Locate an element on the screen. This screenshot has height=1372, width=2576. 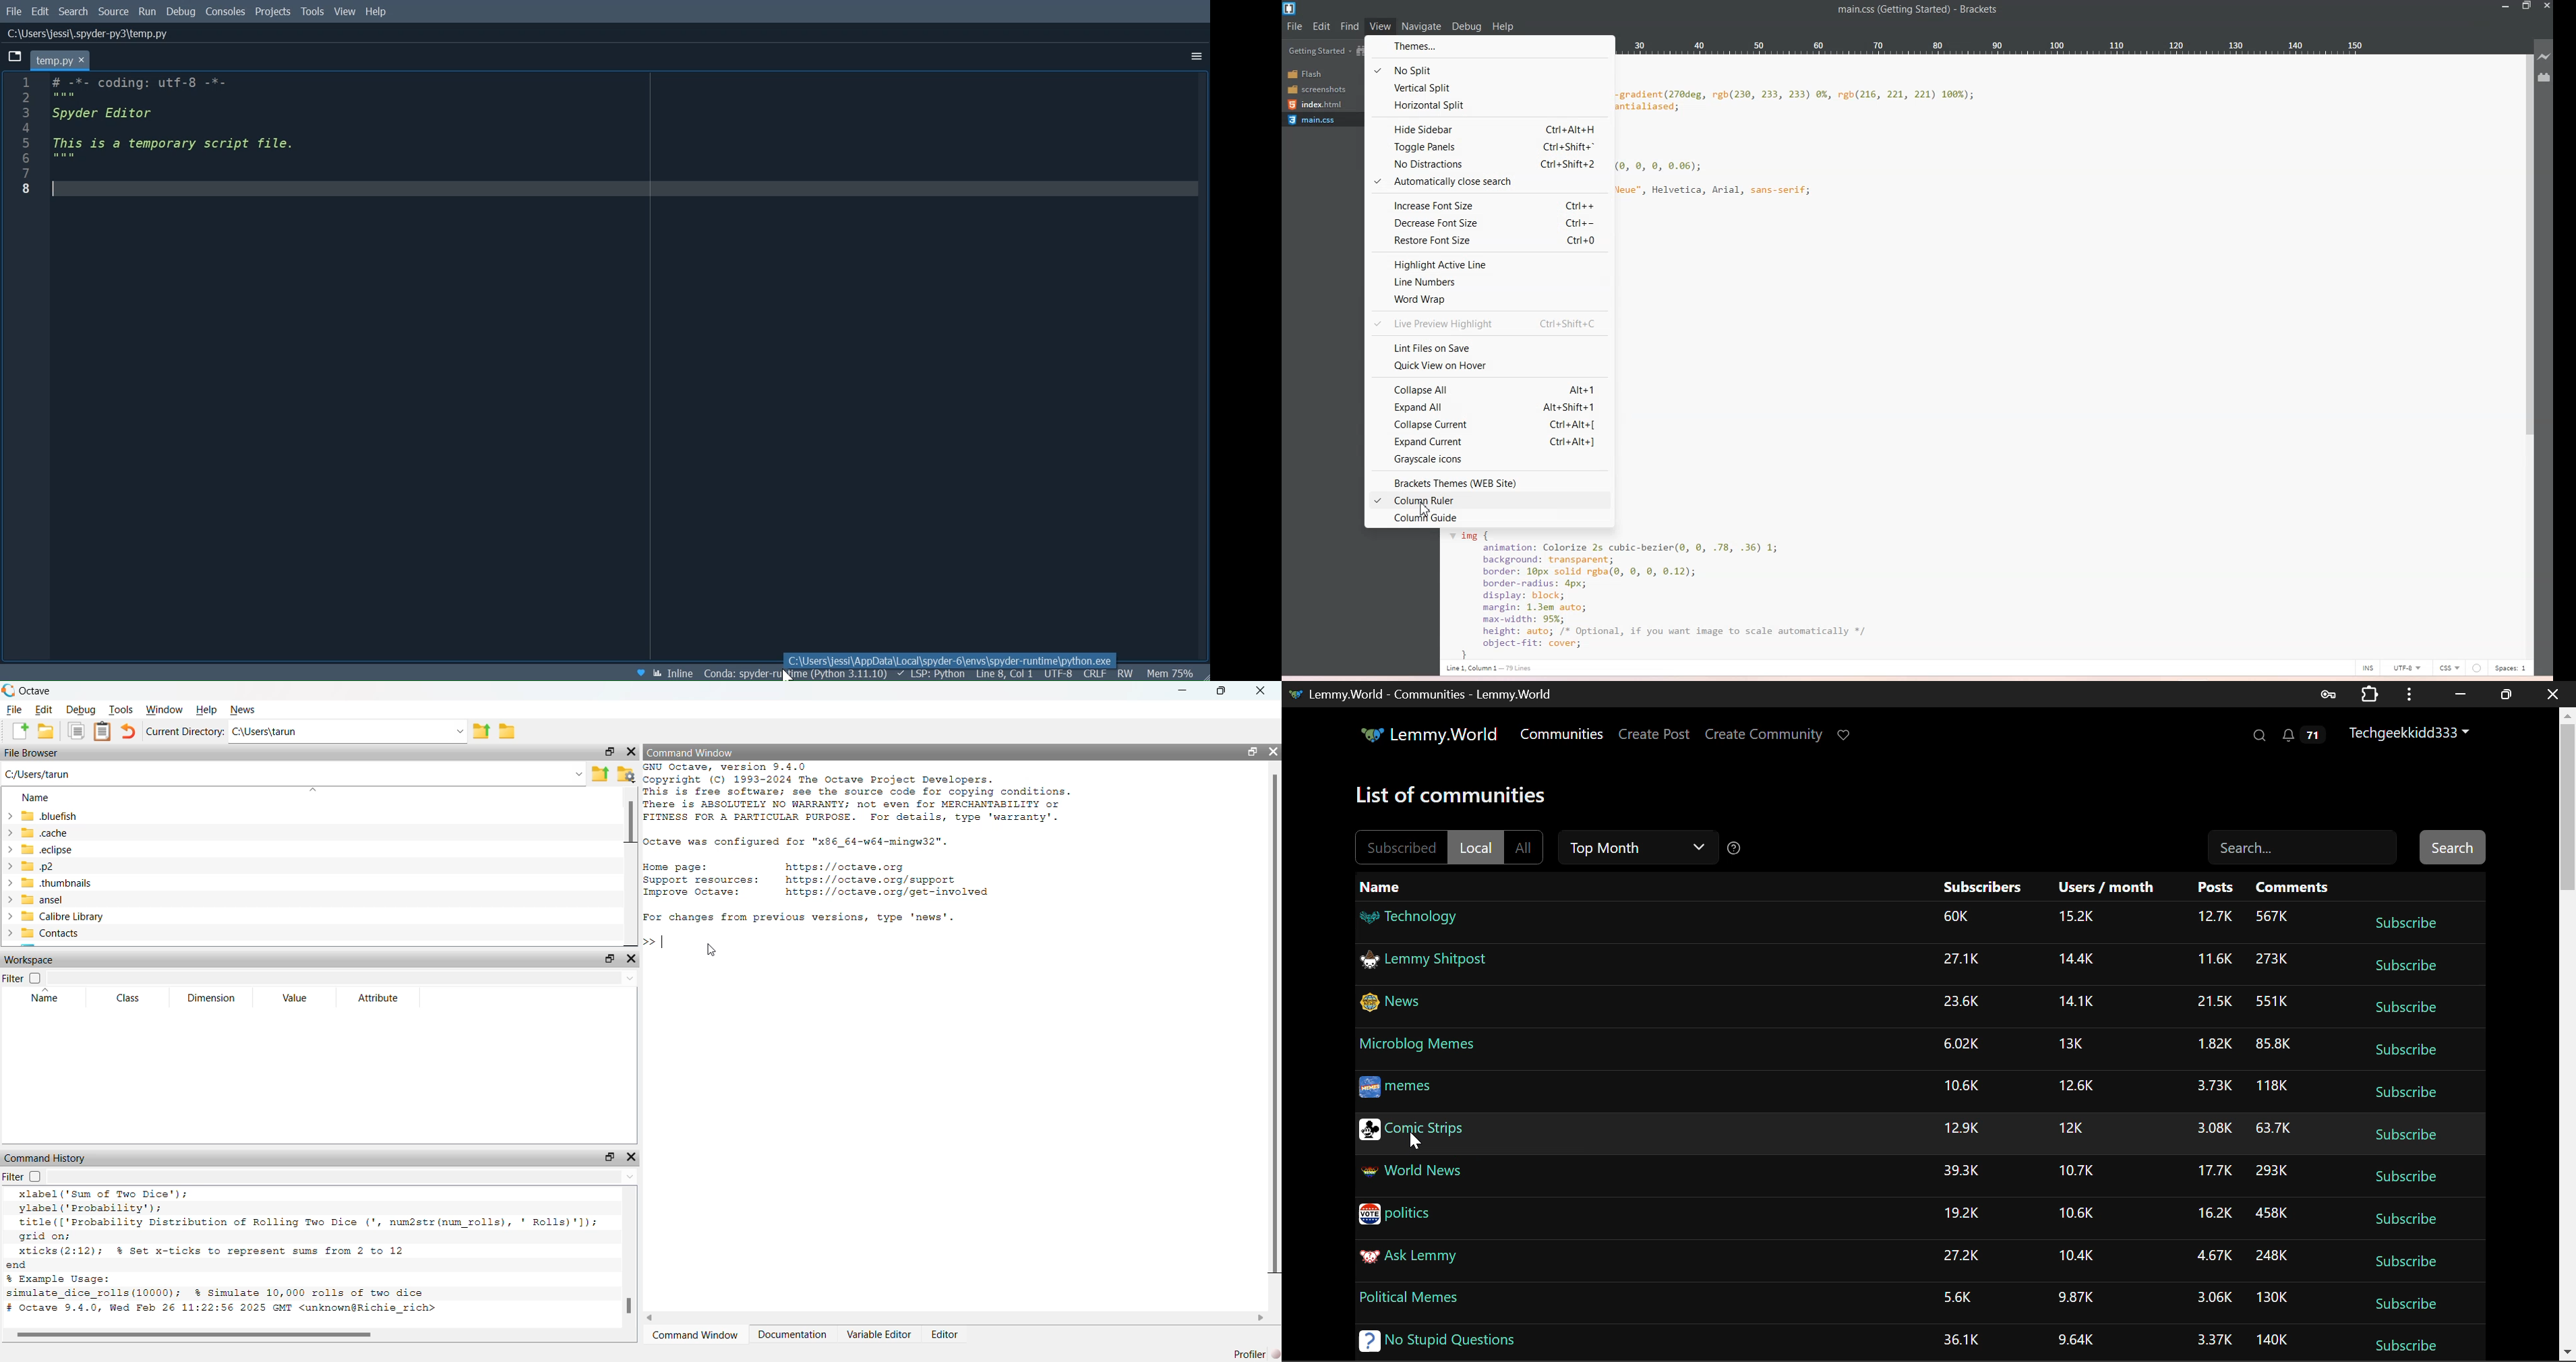
Themes is located at coordinates (1490, 46).